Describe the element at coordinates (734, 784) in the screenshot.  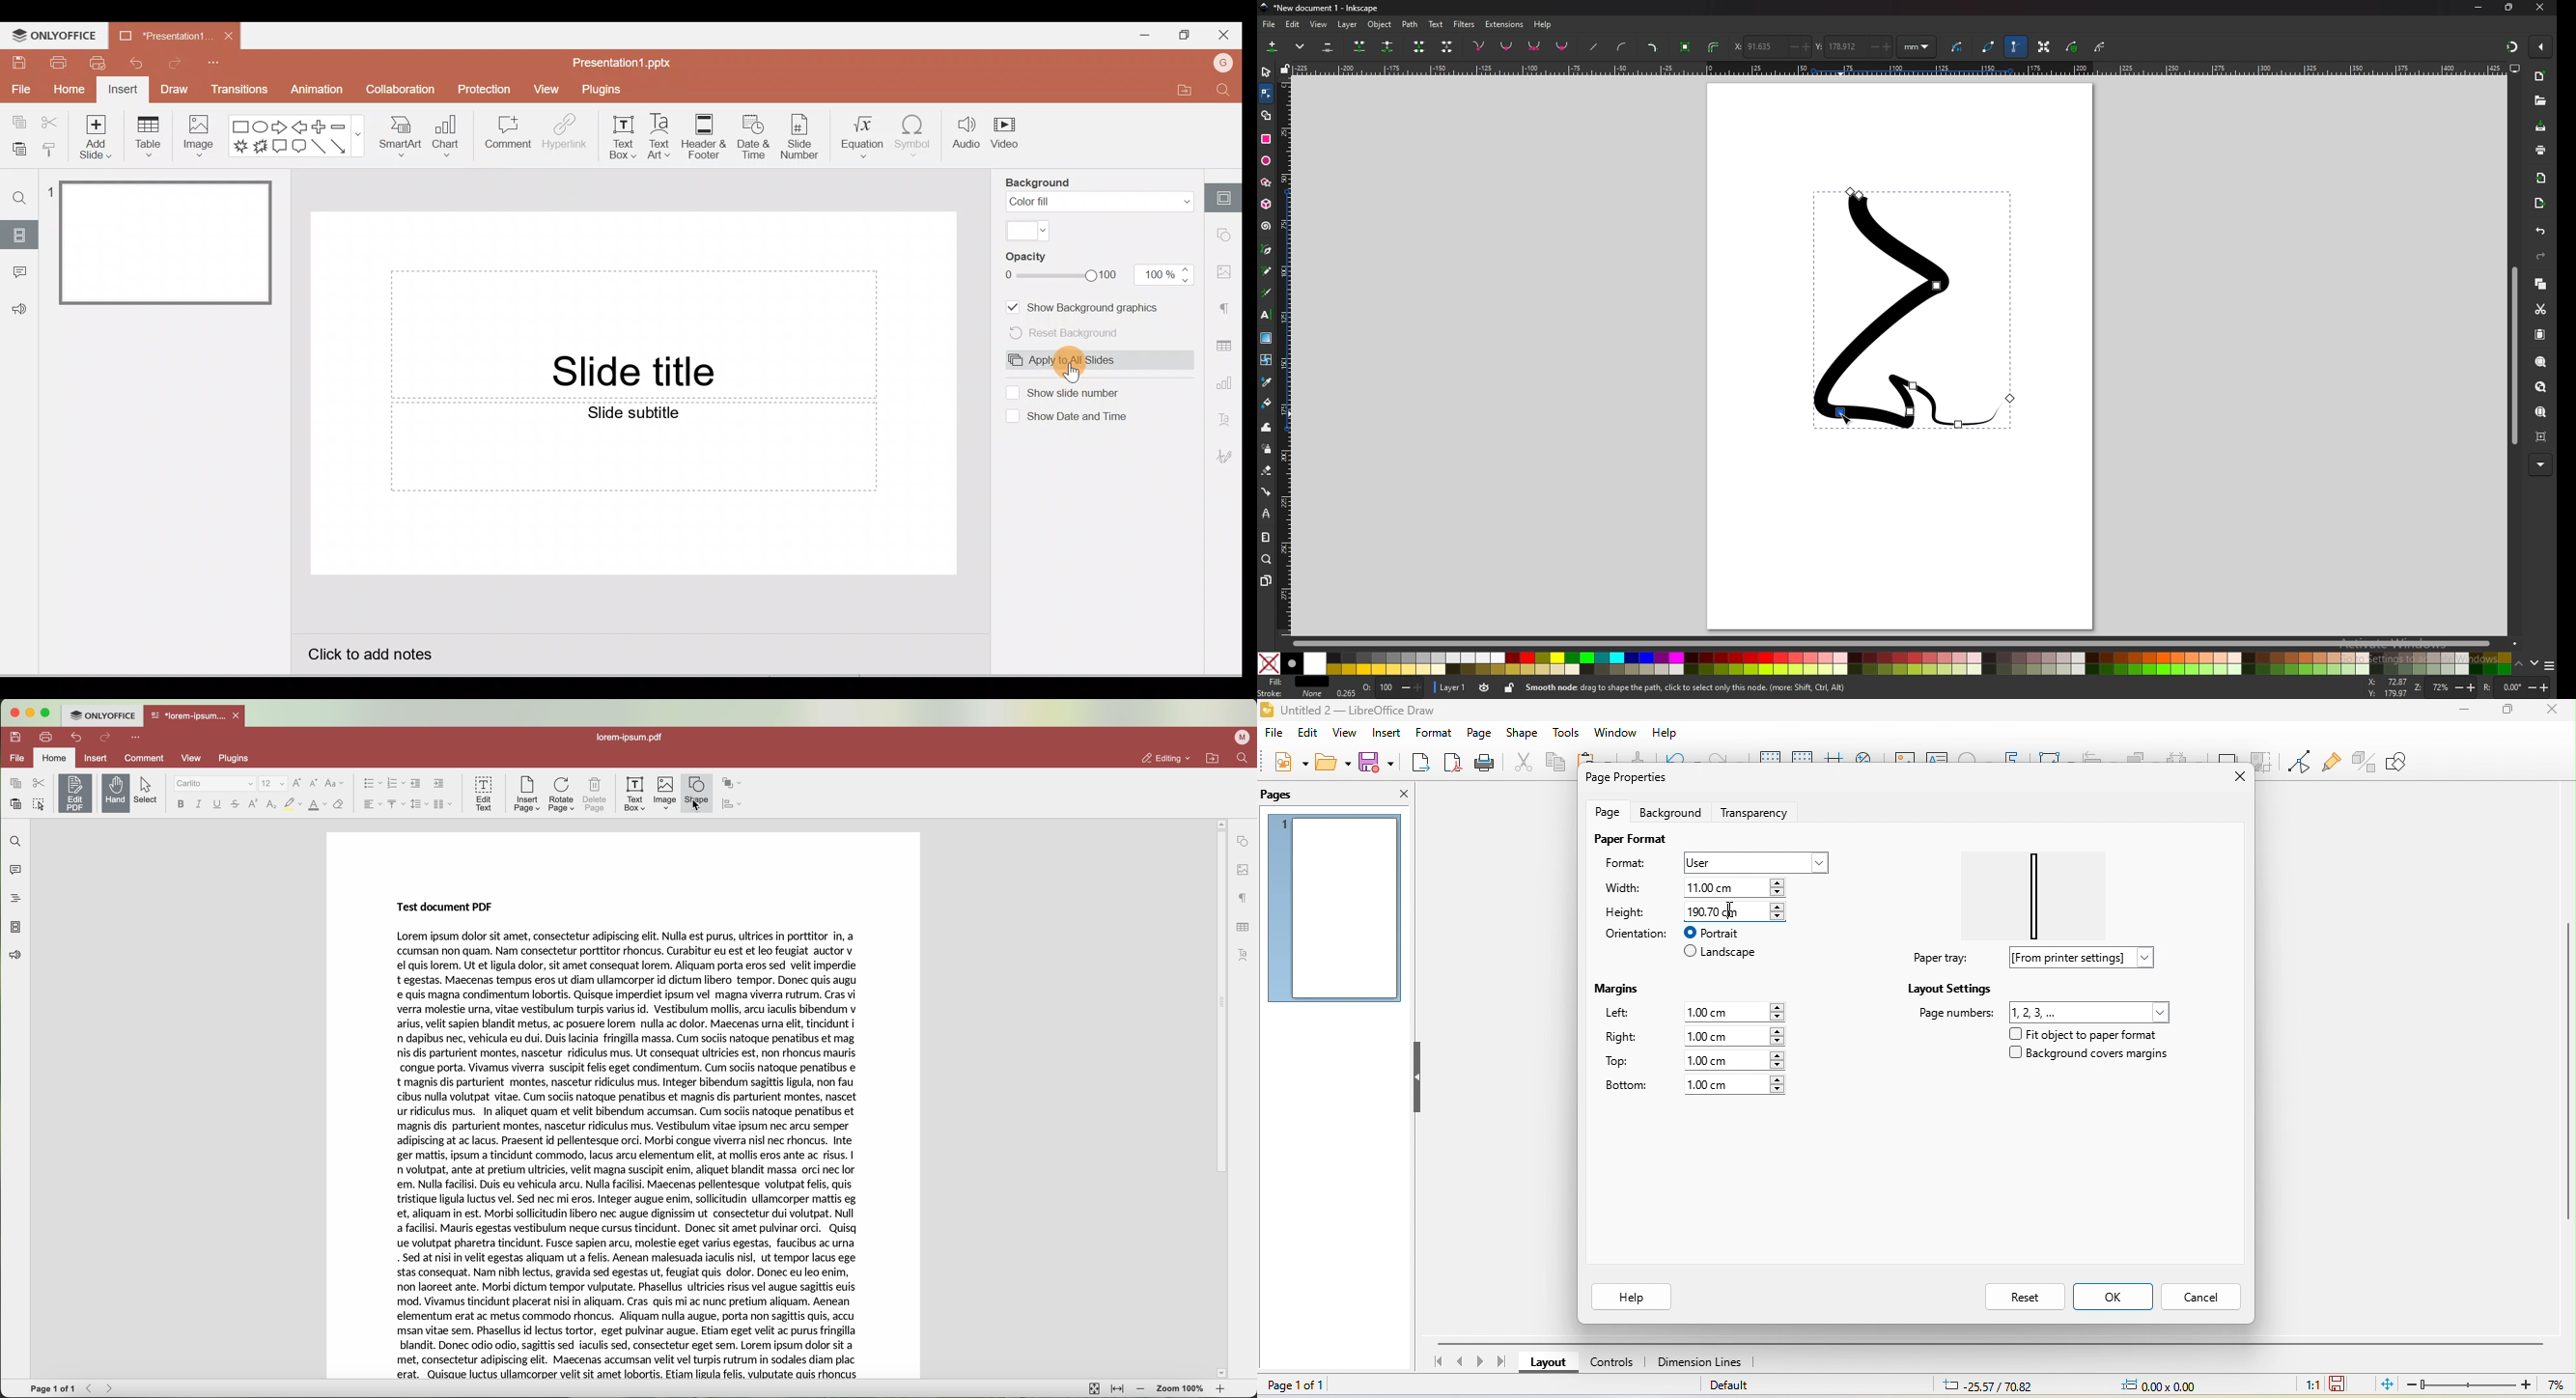
I see `arrange shape` at that location.